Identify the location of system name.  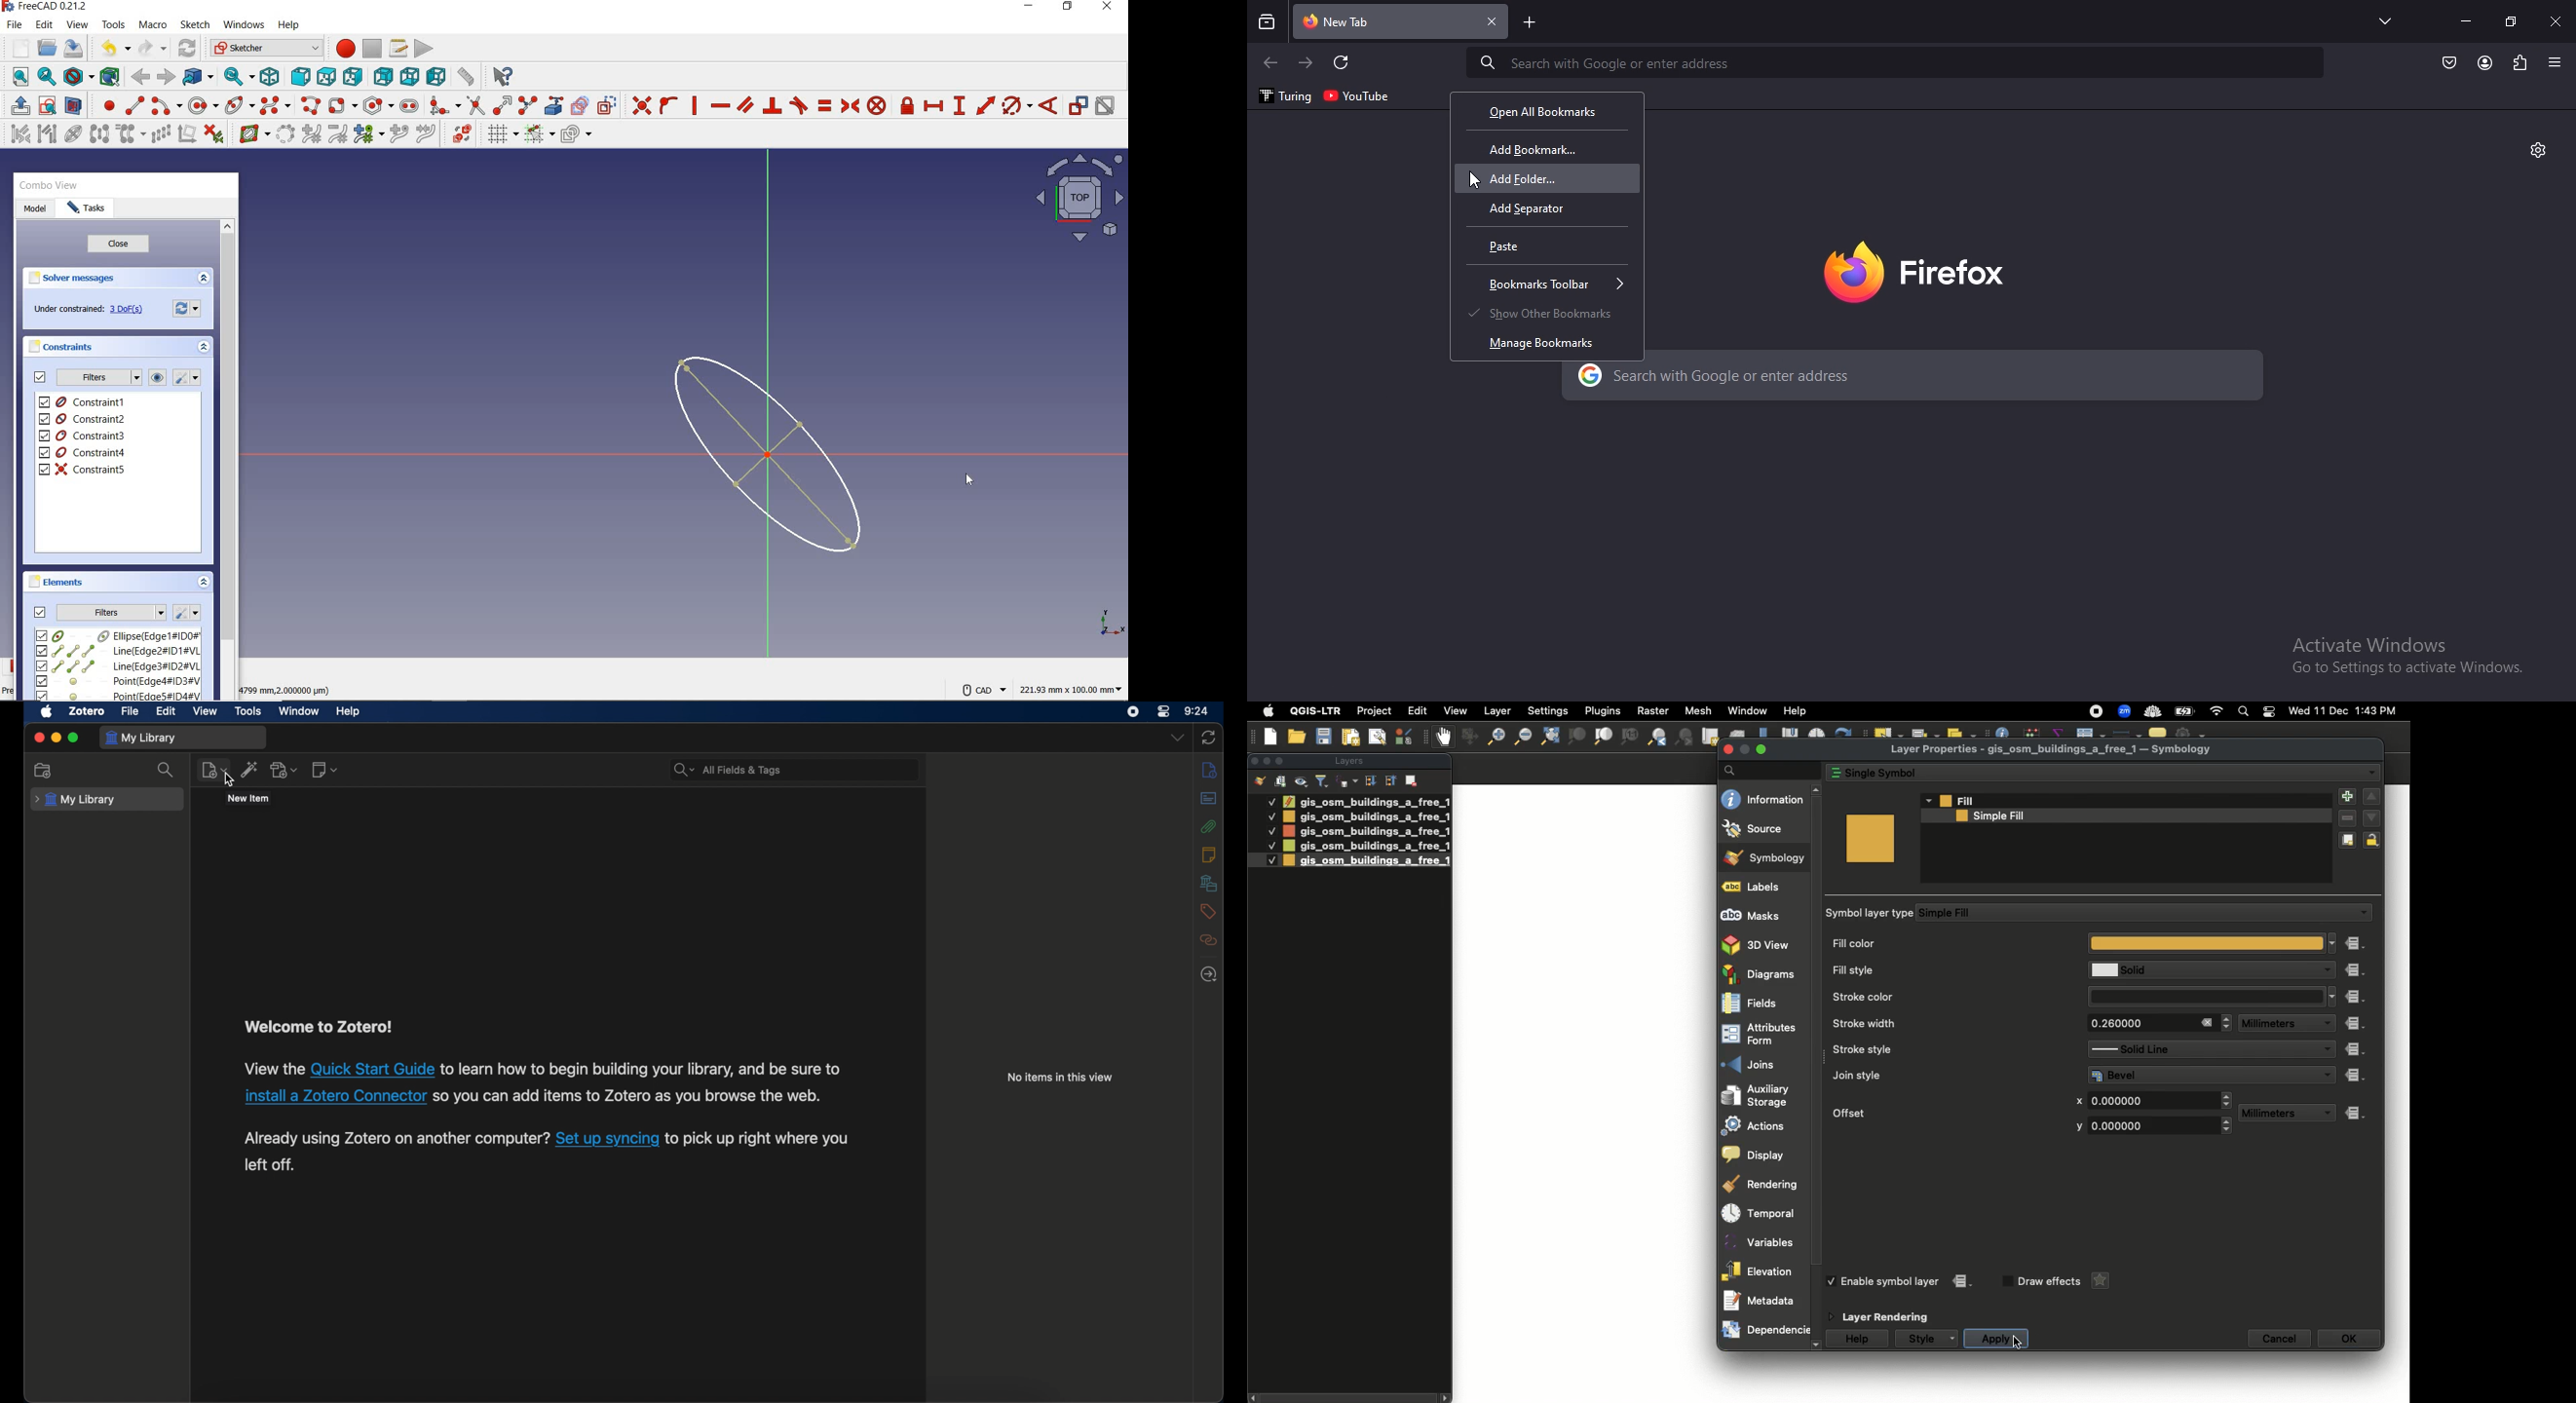
(45, 7).